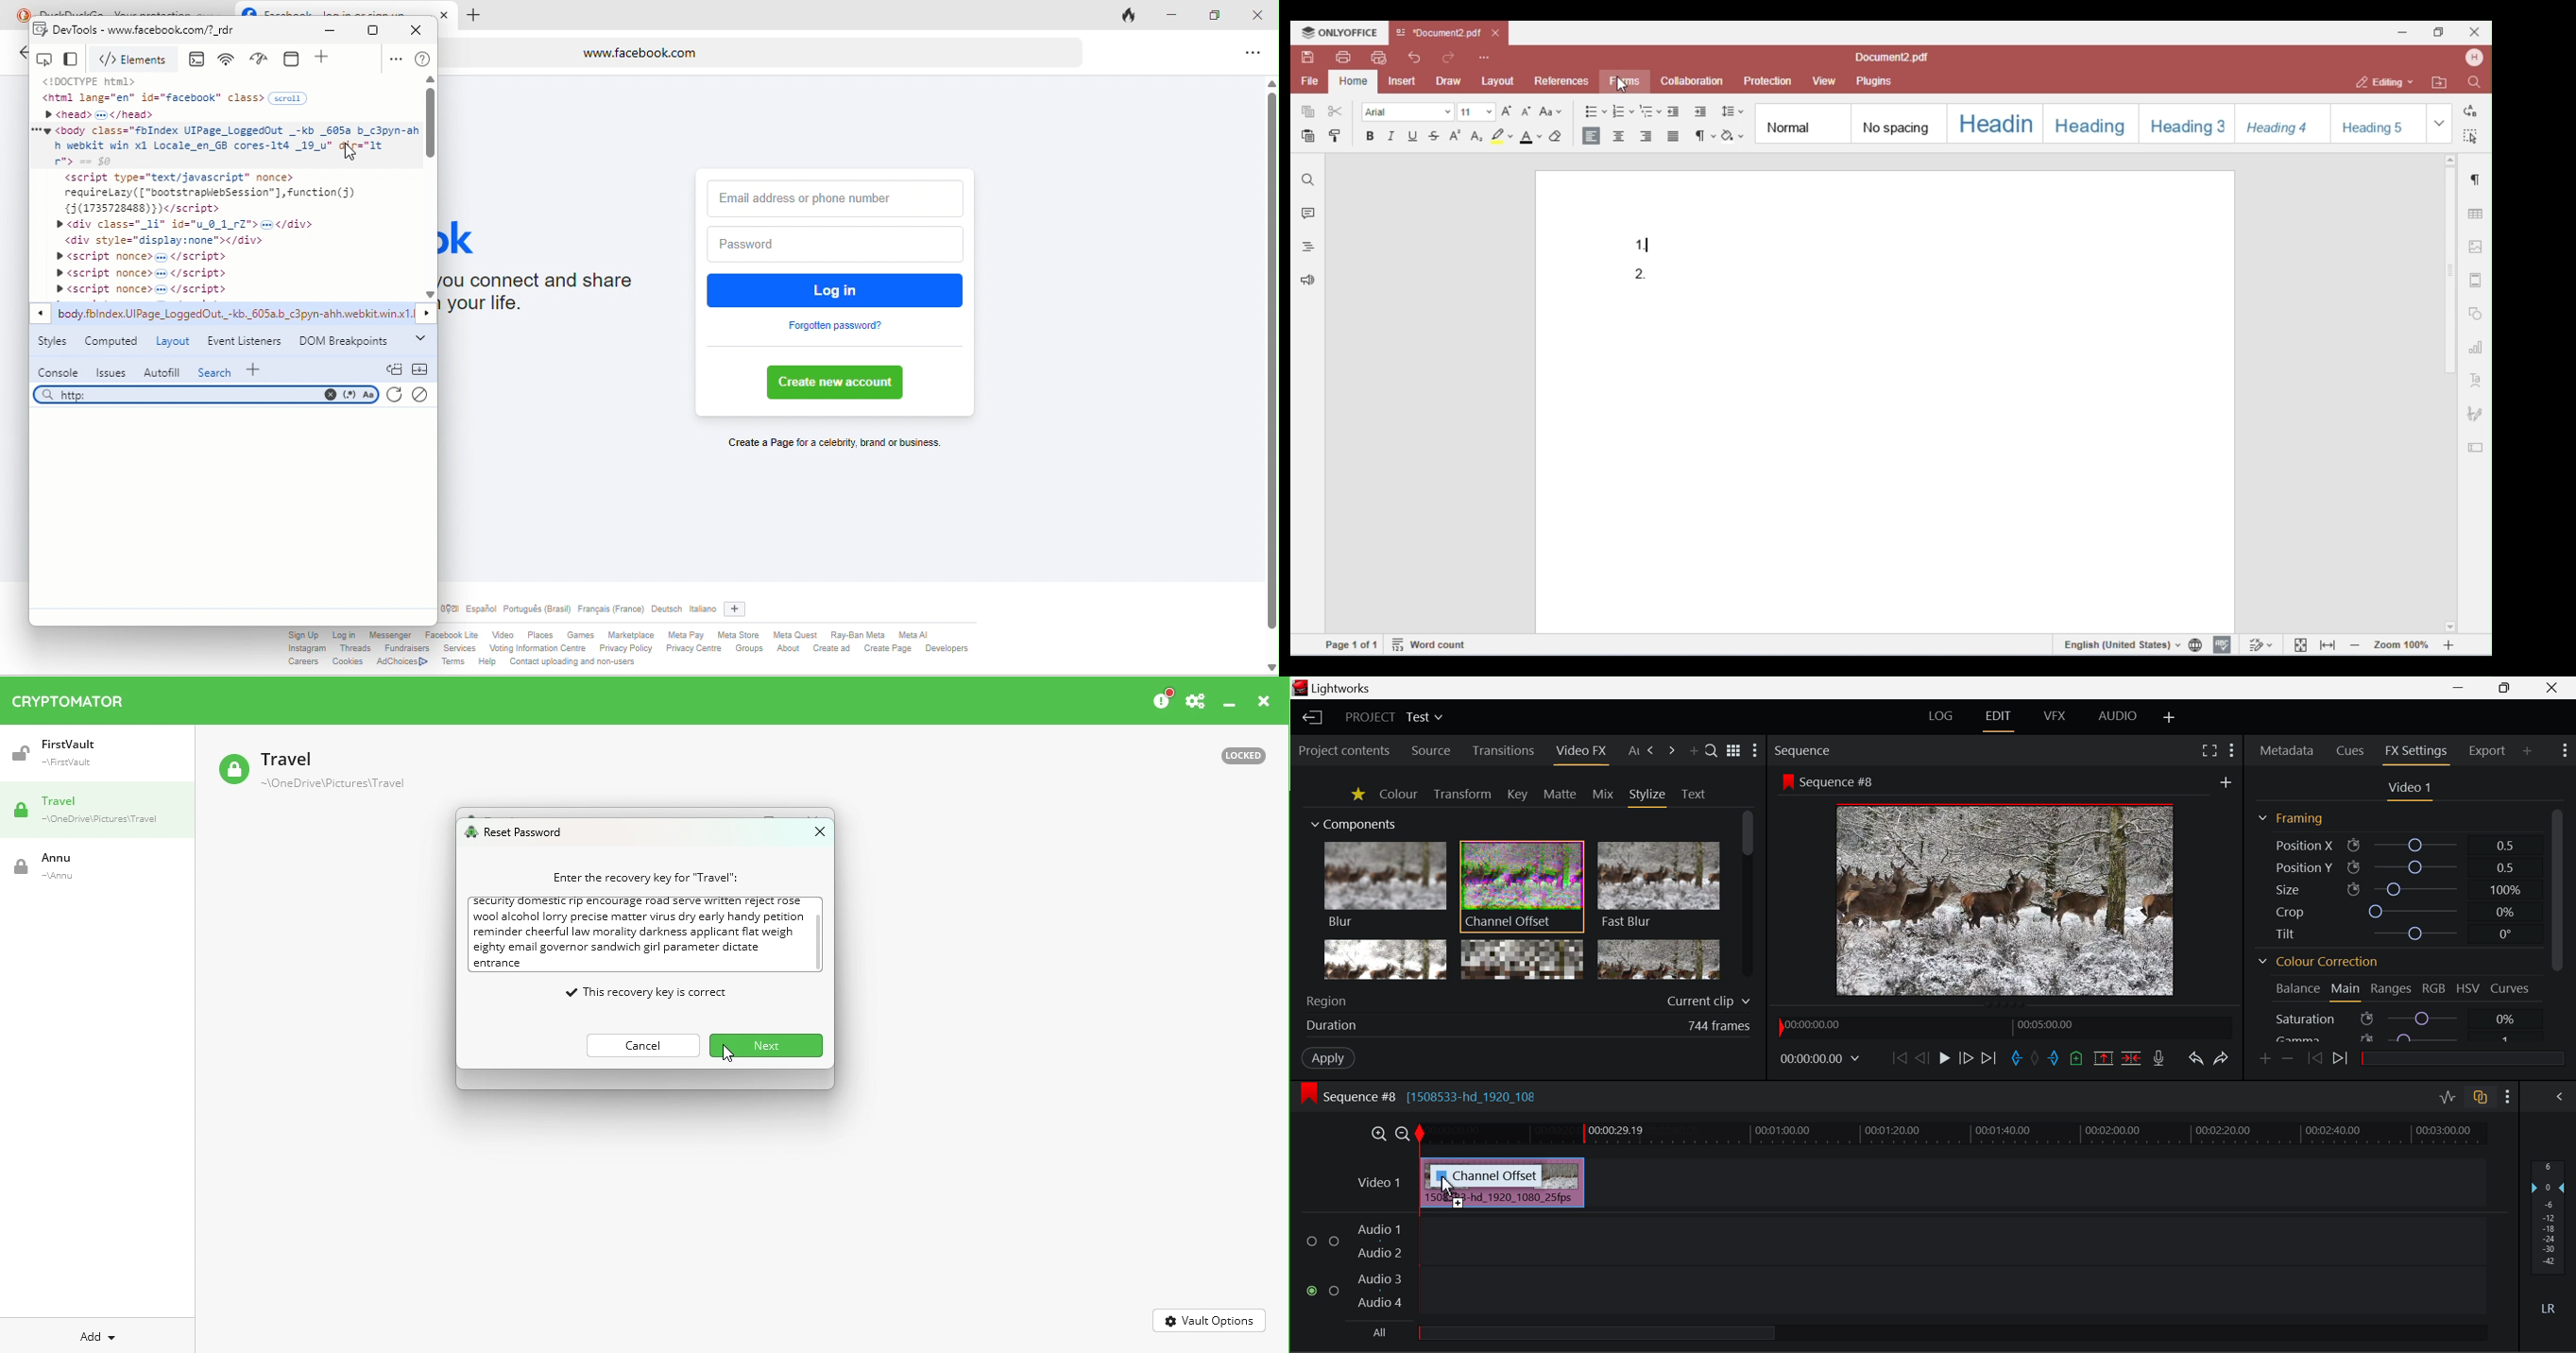 The image size is (2576, 1372). I want to click on Colour, so click(1398, 794).